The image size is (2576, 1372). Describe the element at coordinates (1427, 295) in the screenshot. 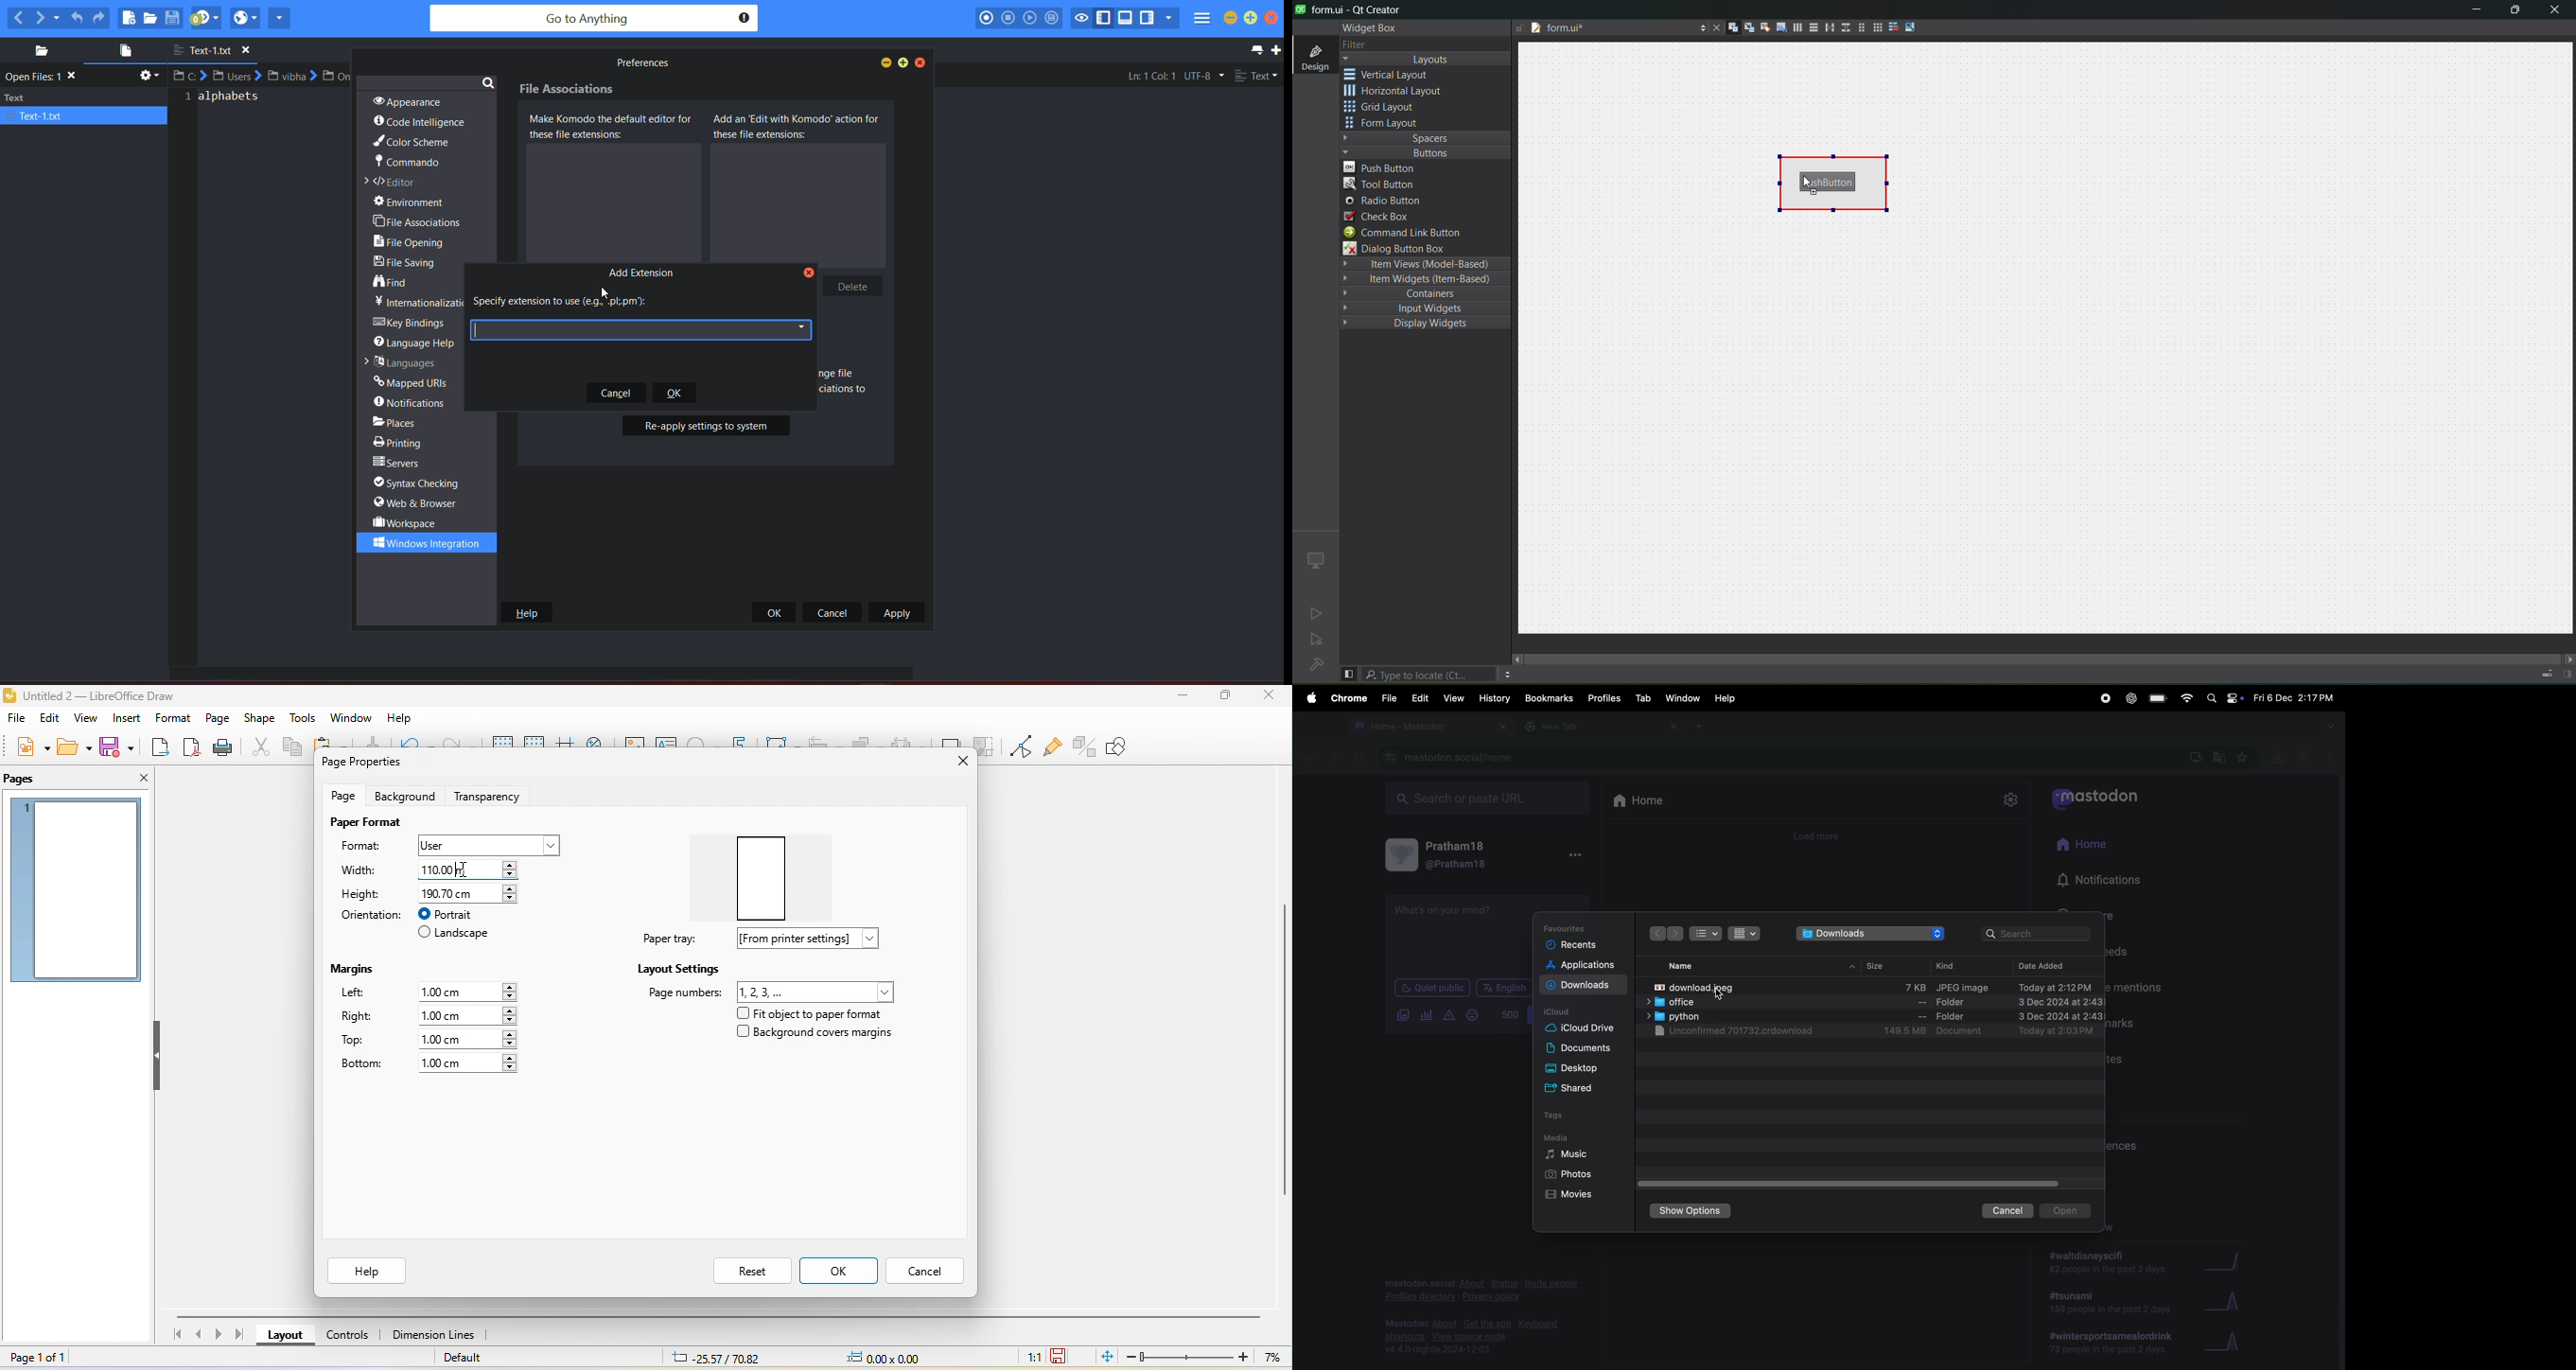

I see `containers` at that location.